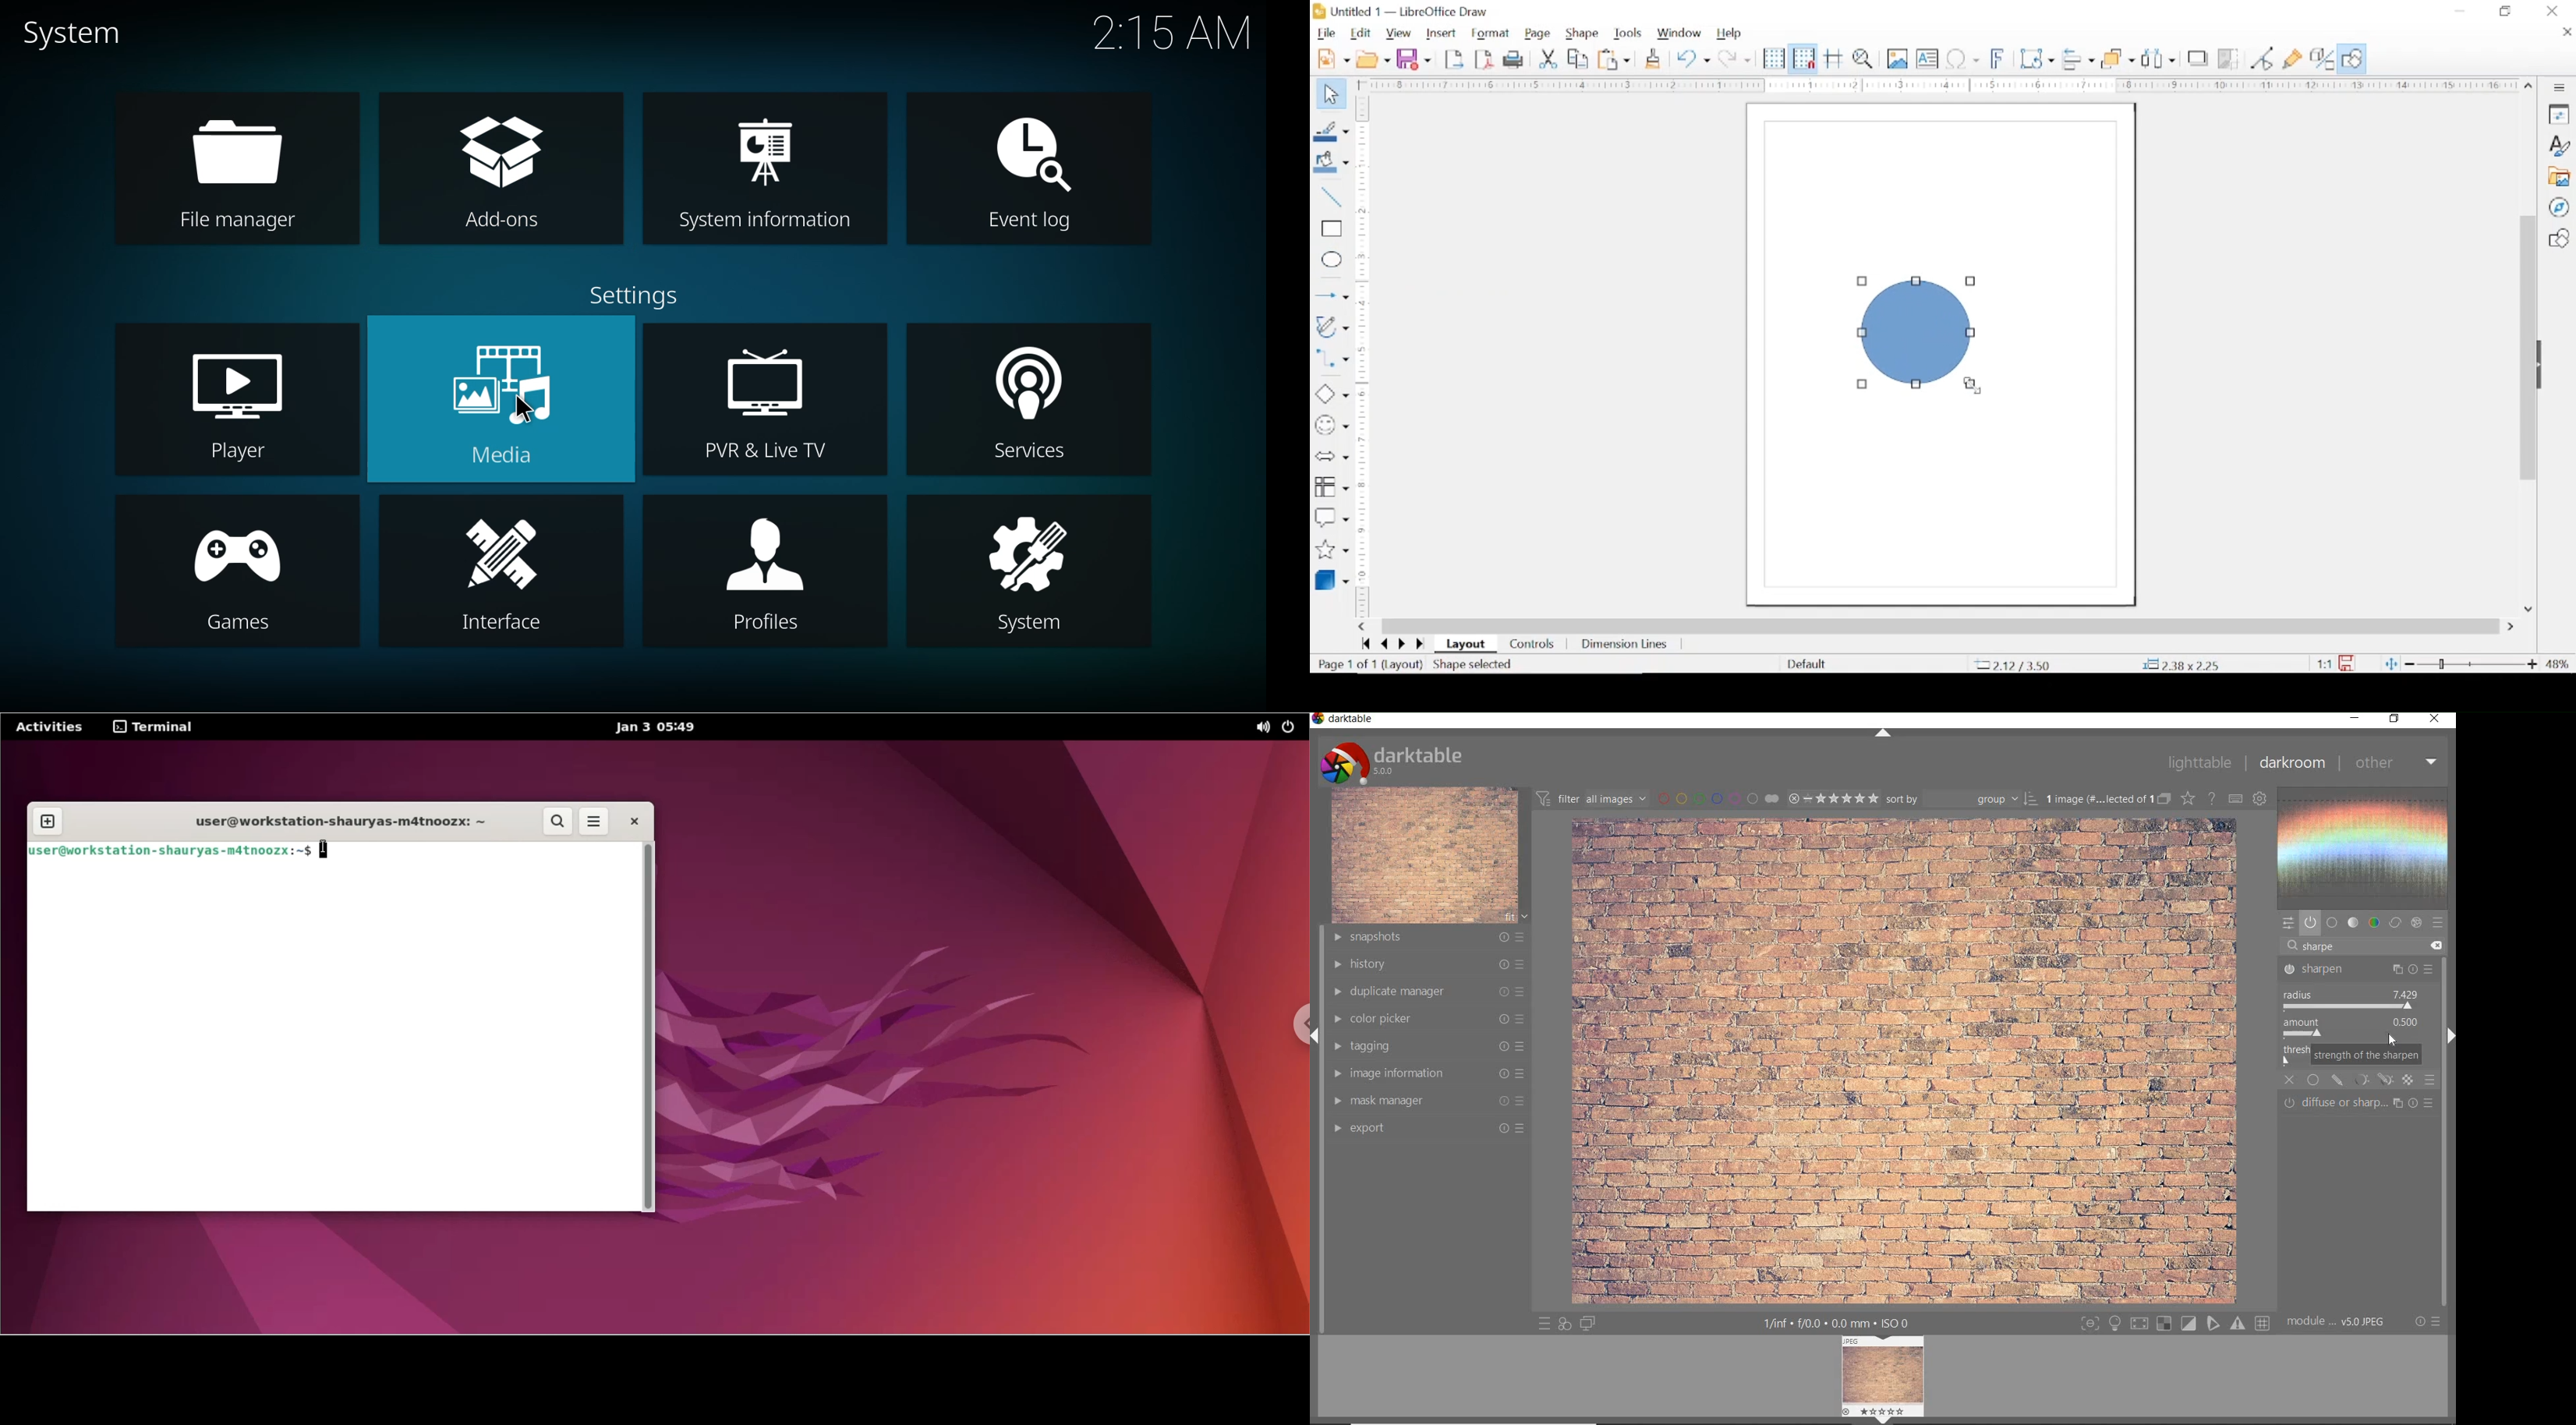 Image resolution: width=2576 pixels, height=1428 pixels. I want to click on line color, so click(1331, 131).